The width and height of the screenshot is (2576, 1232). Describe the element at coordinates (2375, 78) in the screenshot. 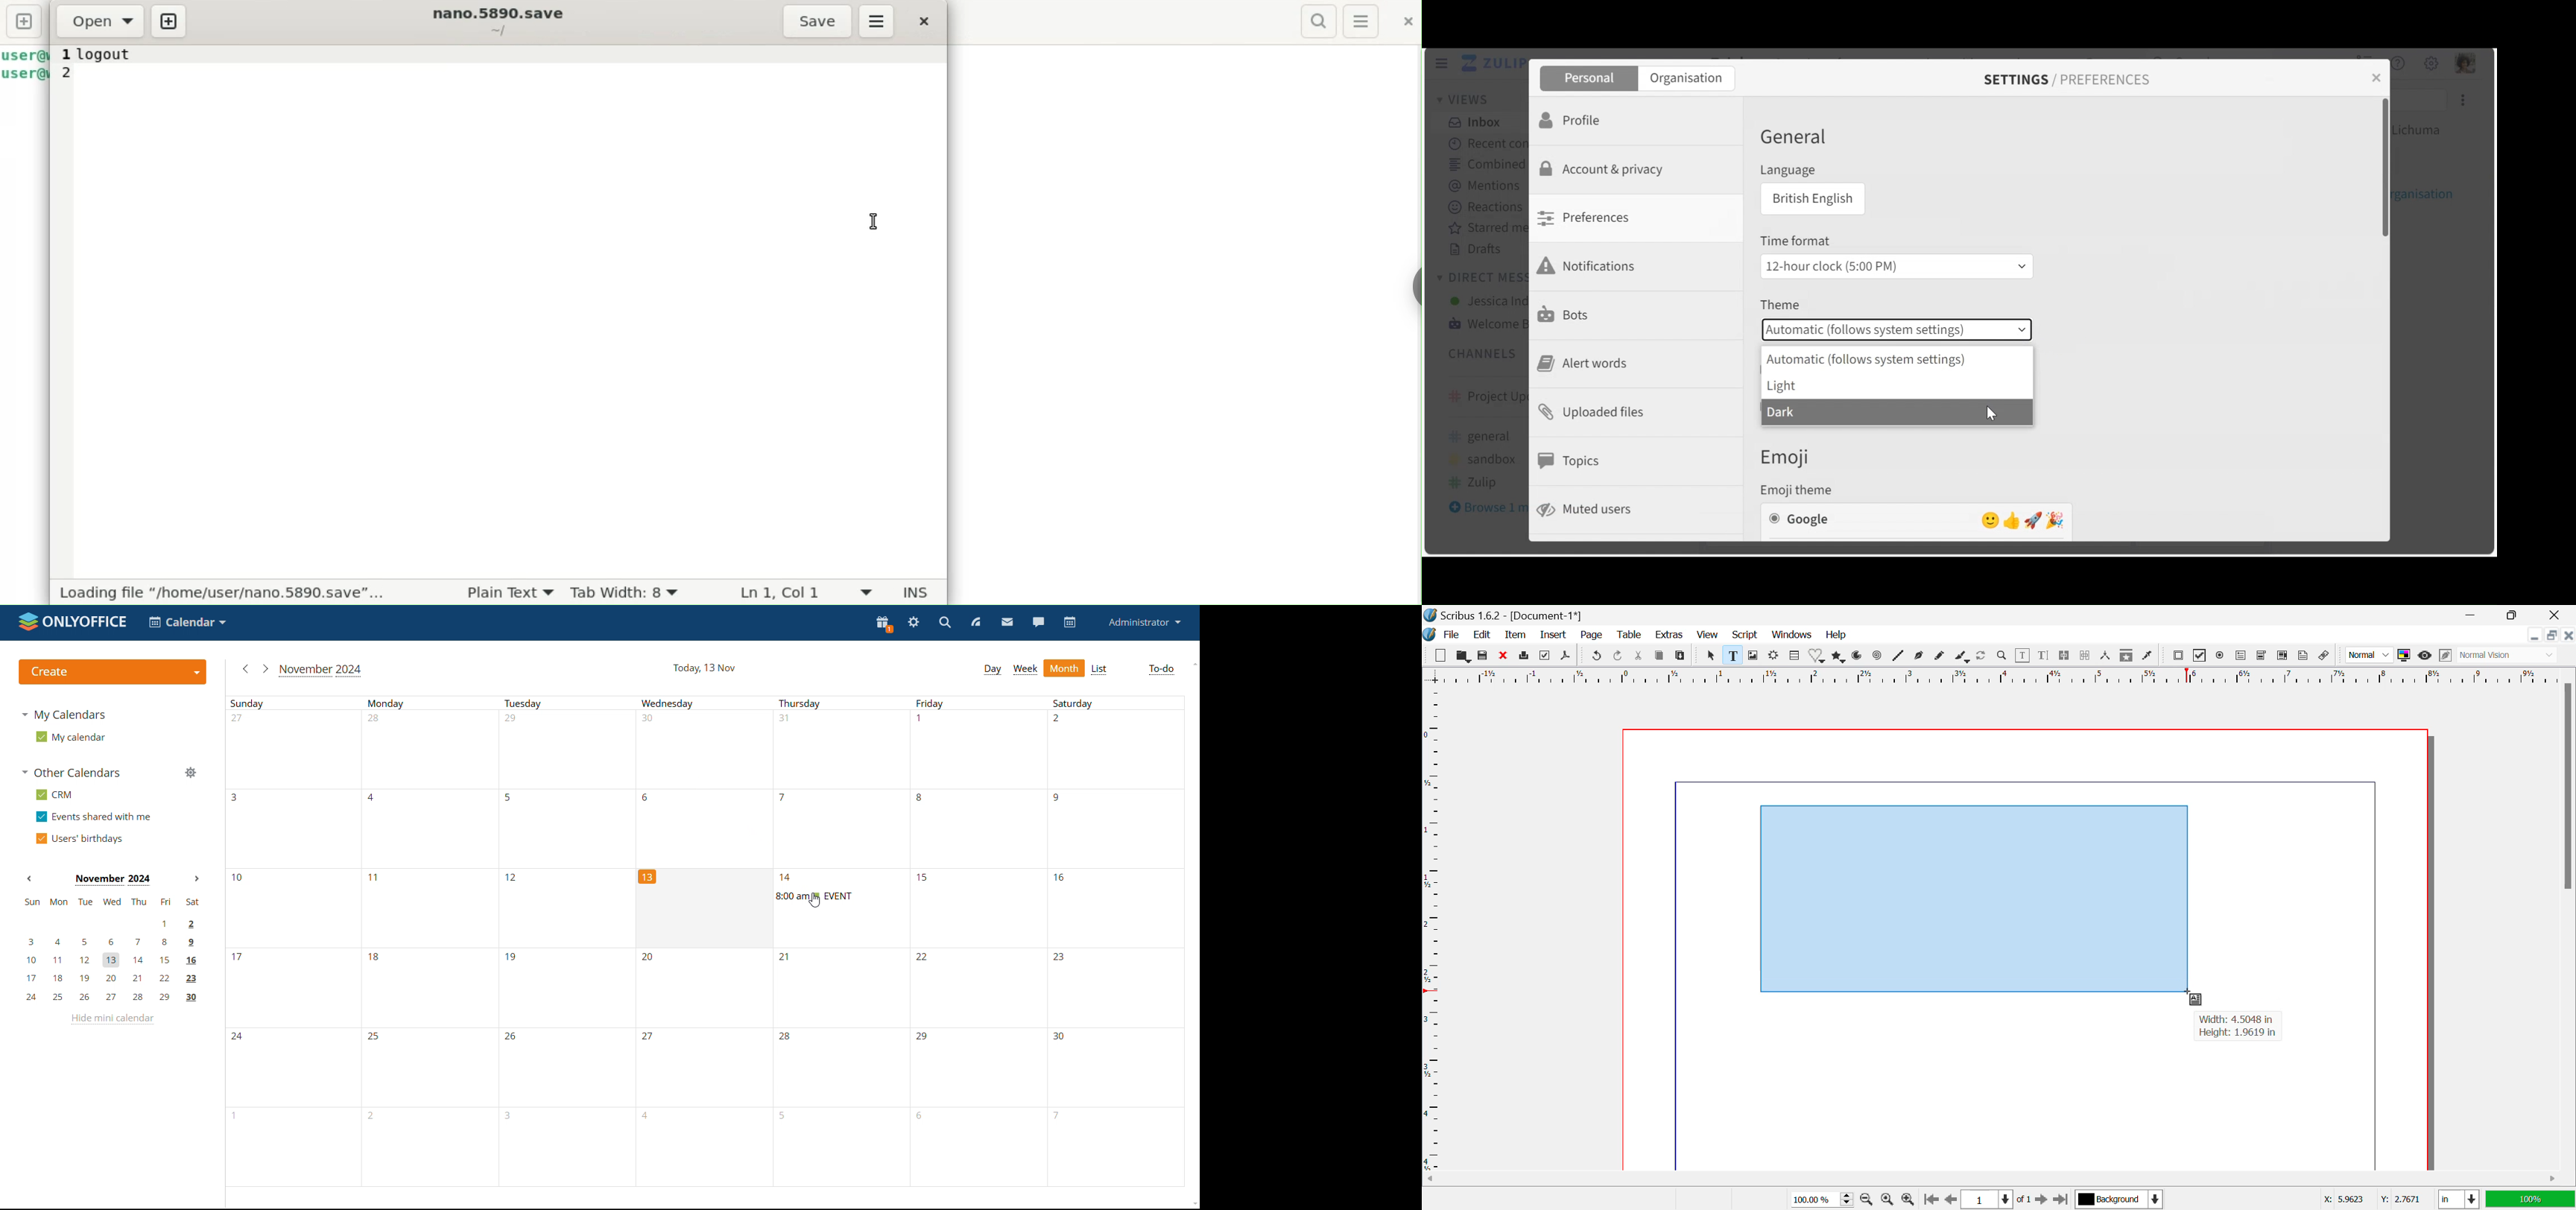

I see `Close` at that location.